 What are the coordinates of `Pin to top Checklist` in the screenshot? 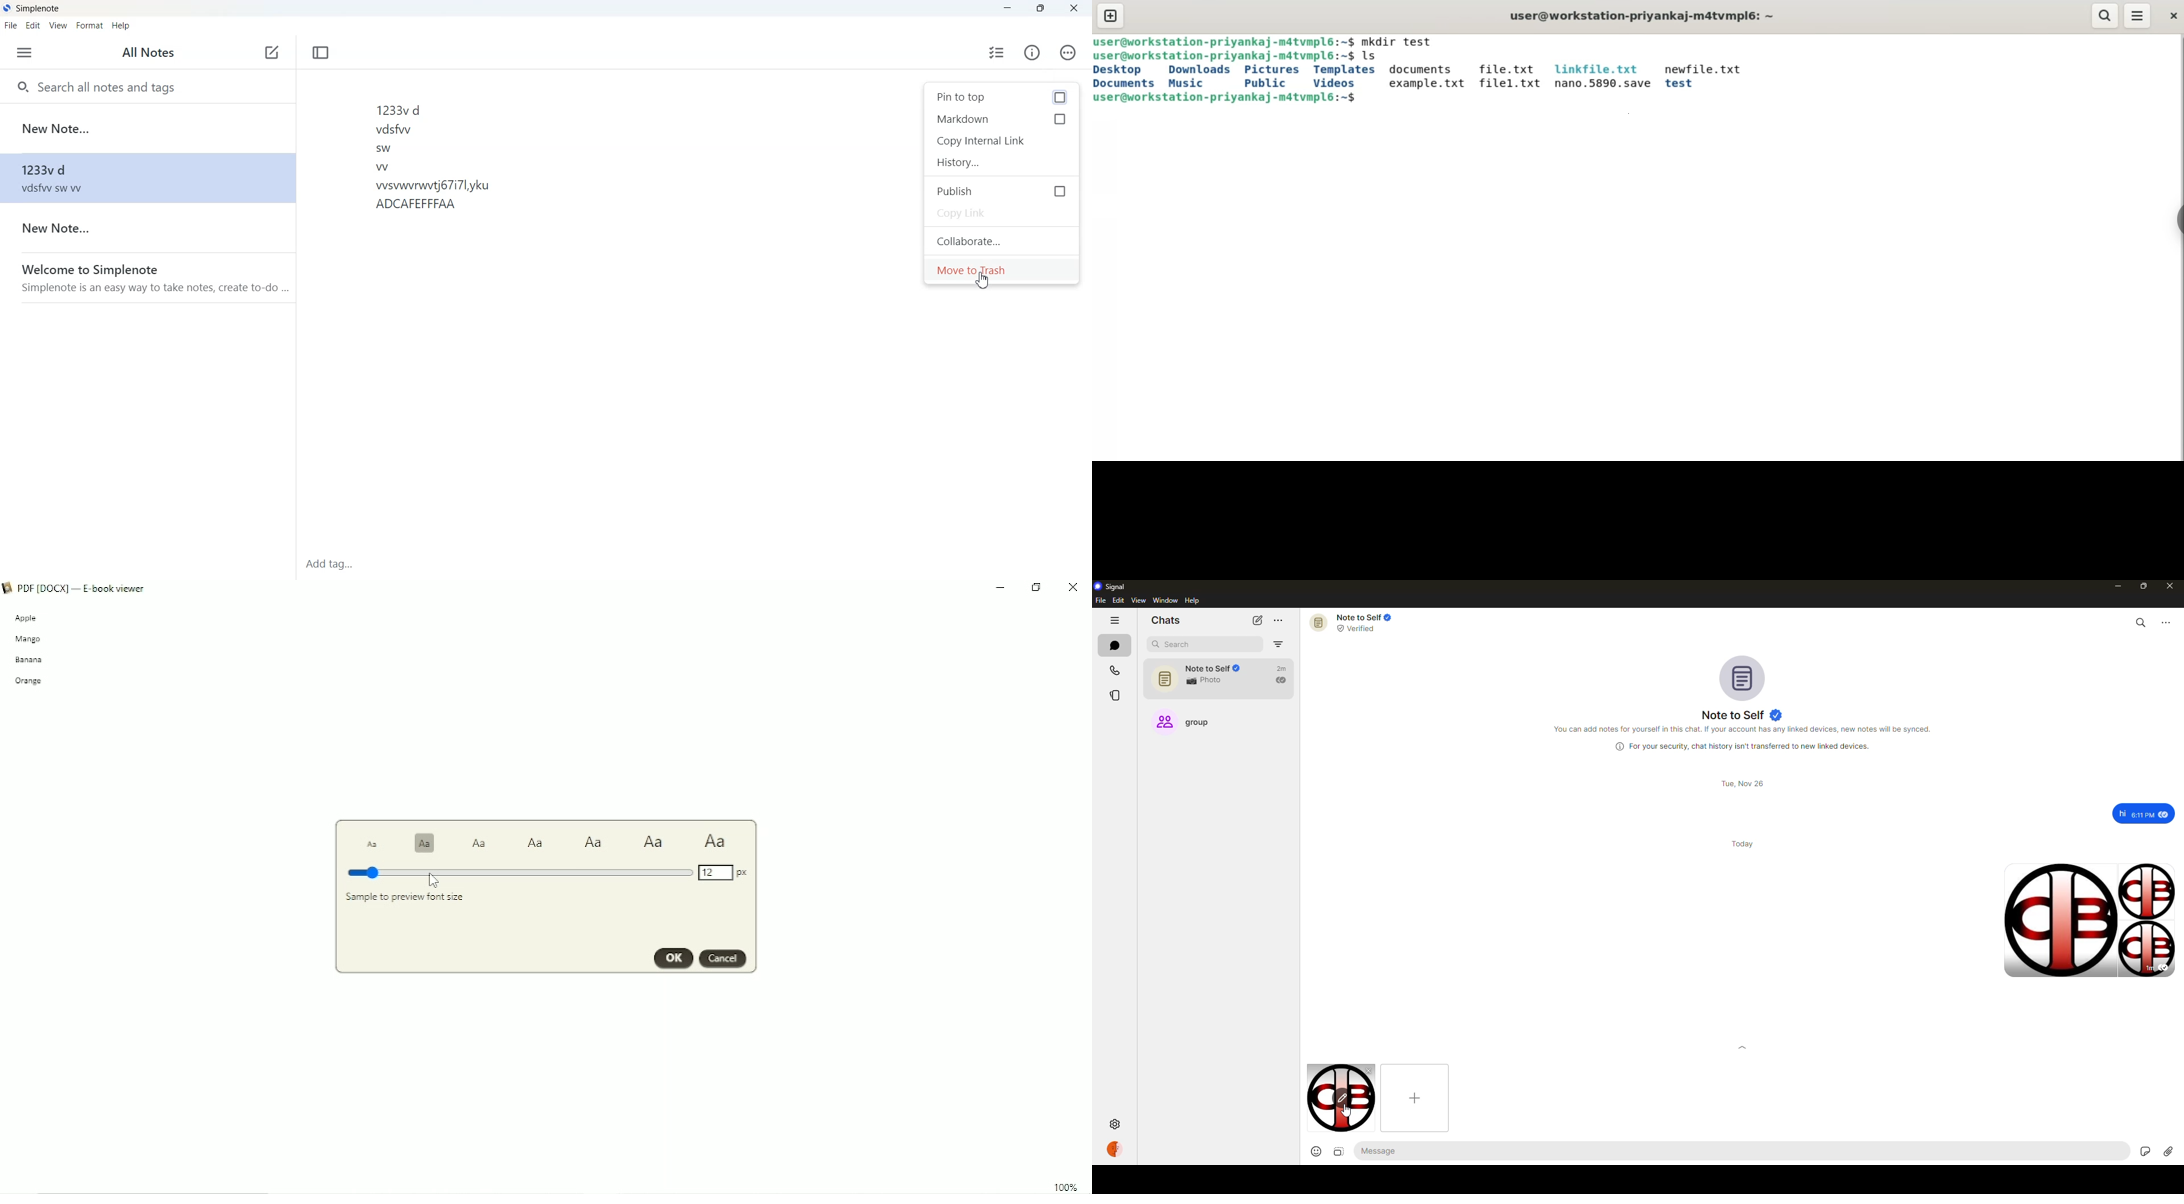 It's located at (1002, 98).